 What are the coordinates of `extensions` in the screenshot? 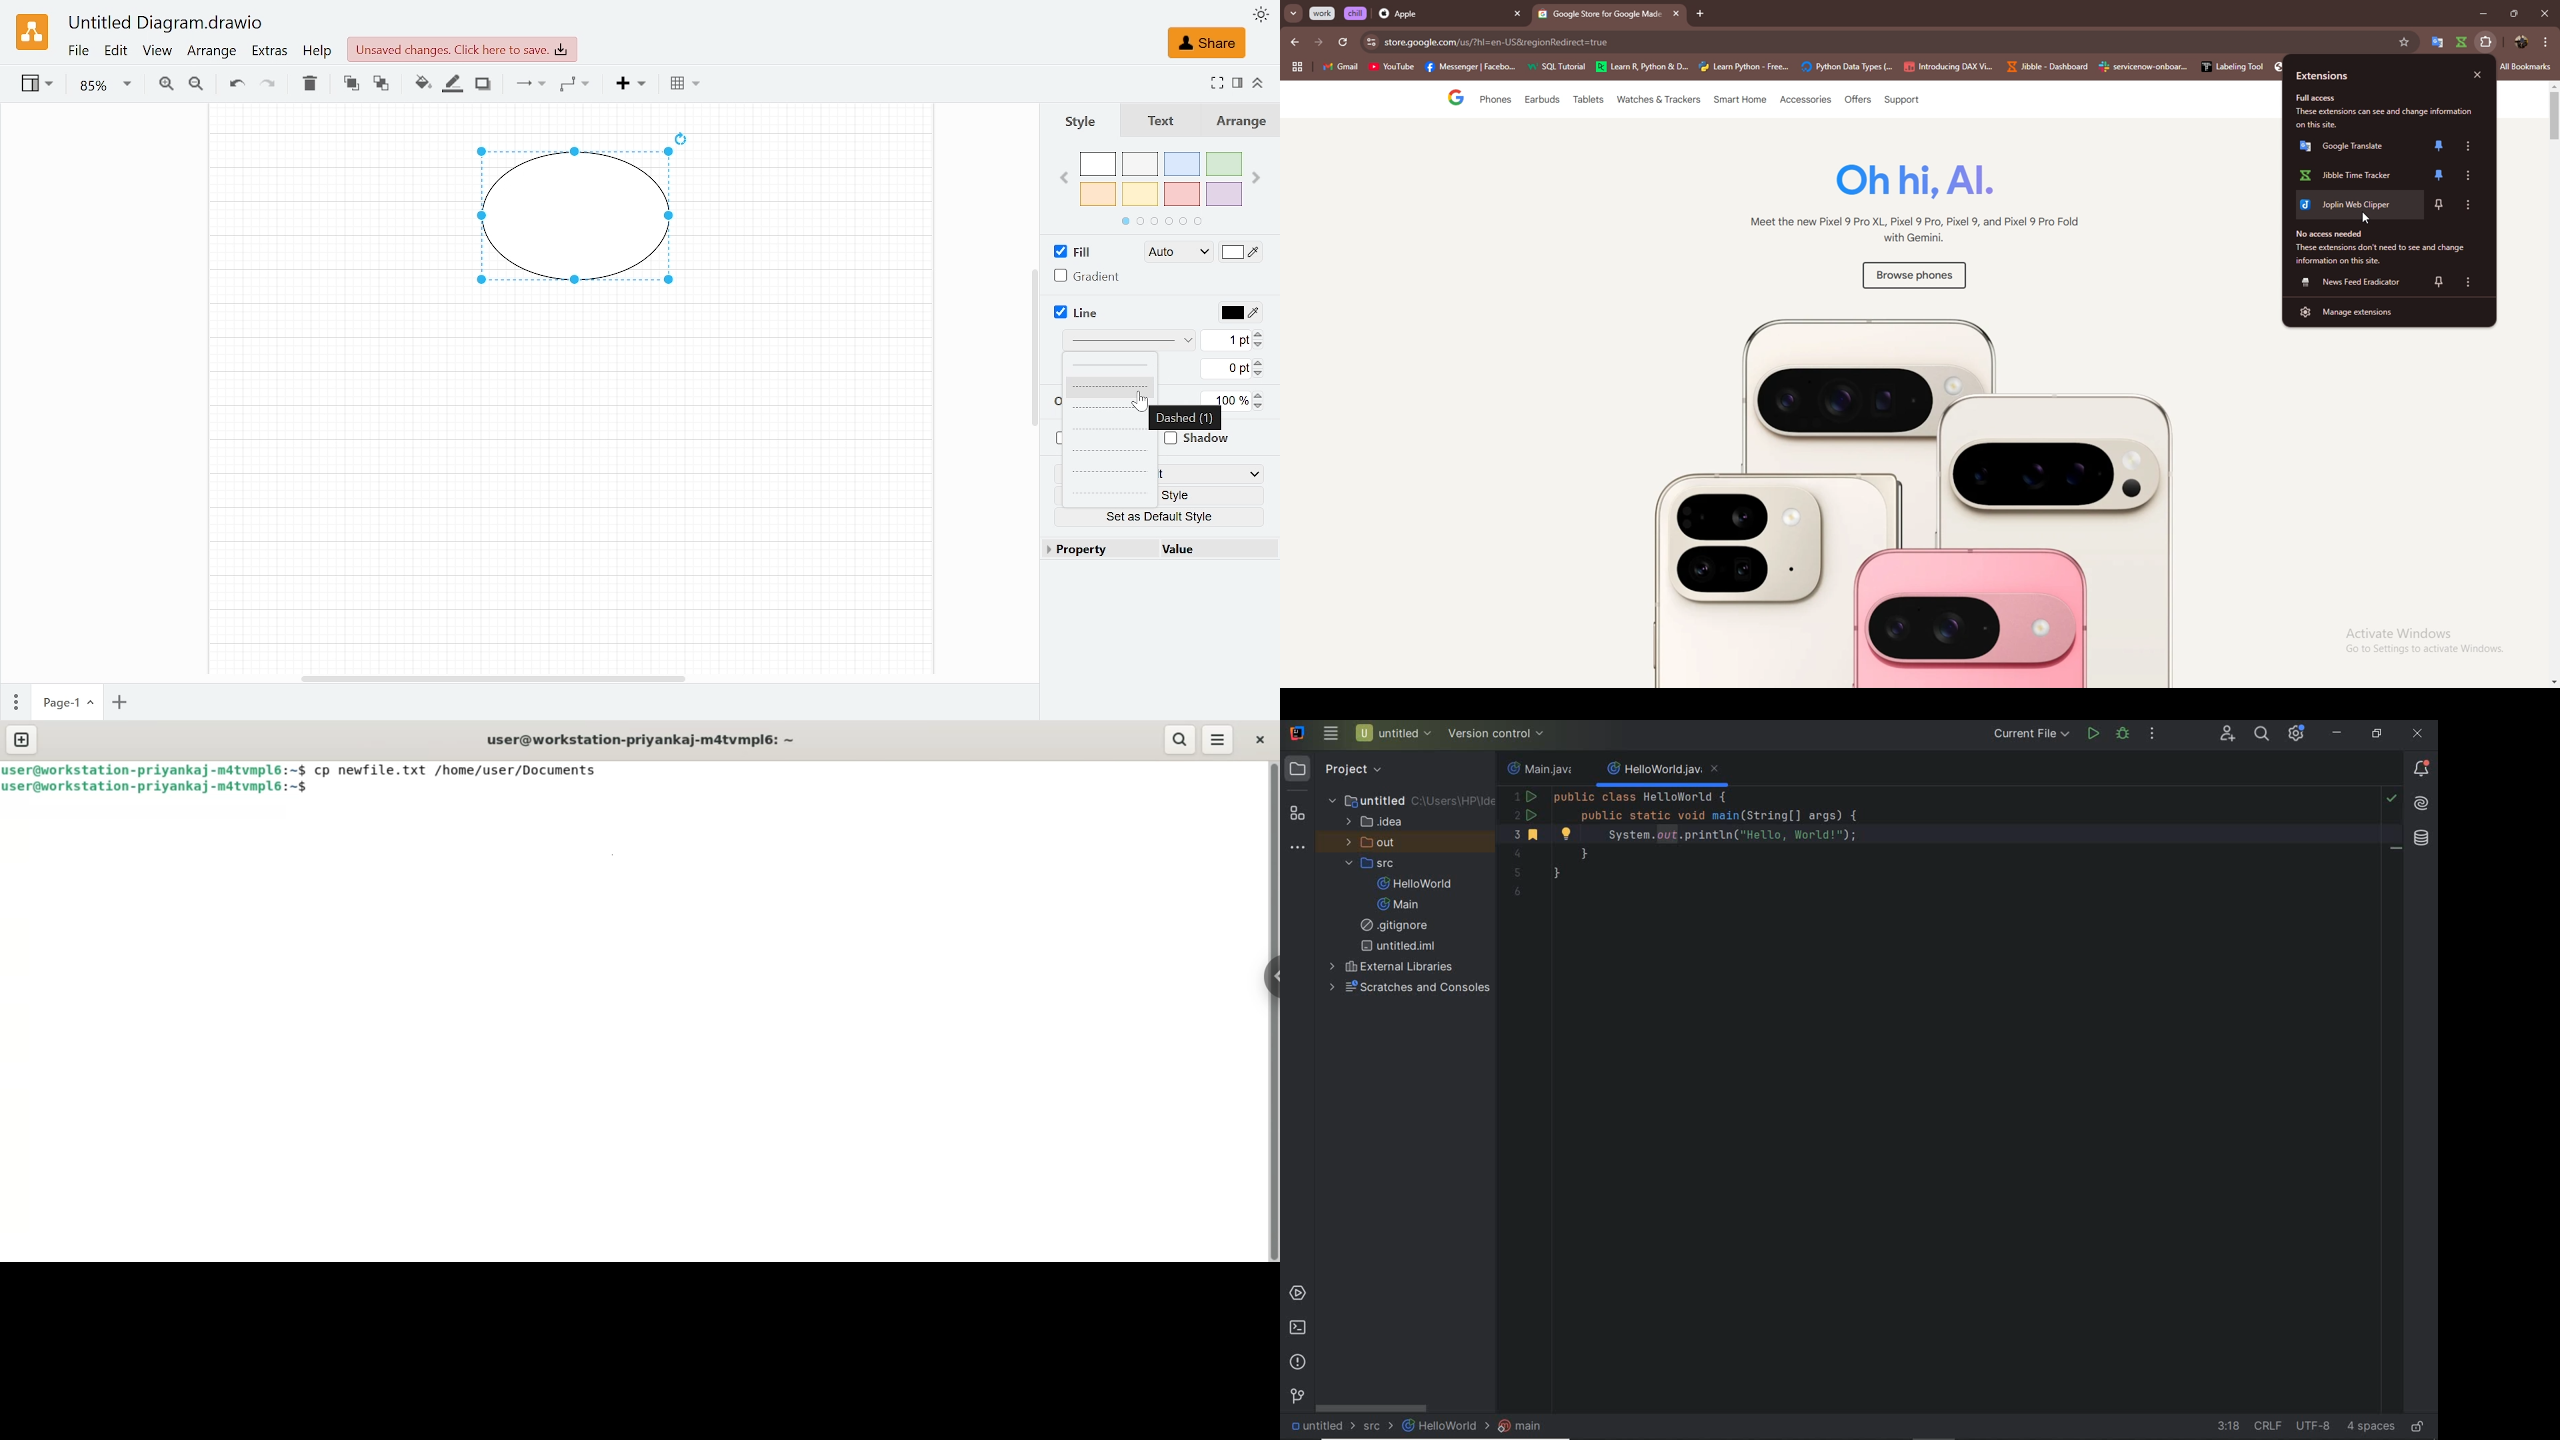 It's located at (2486, 42).